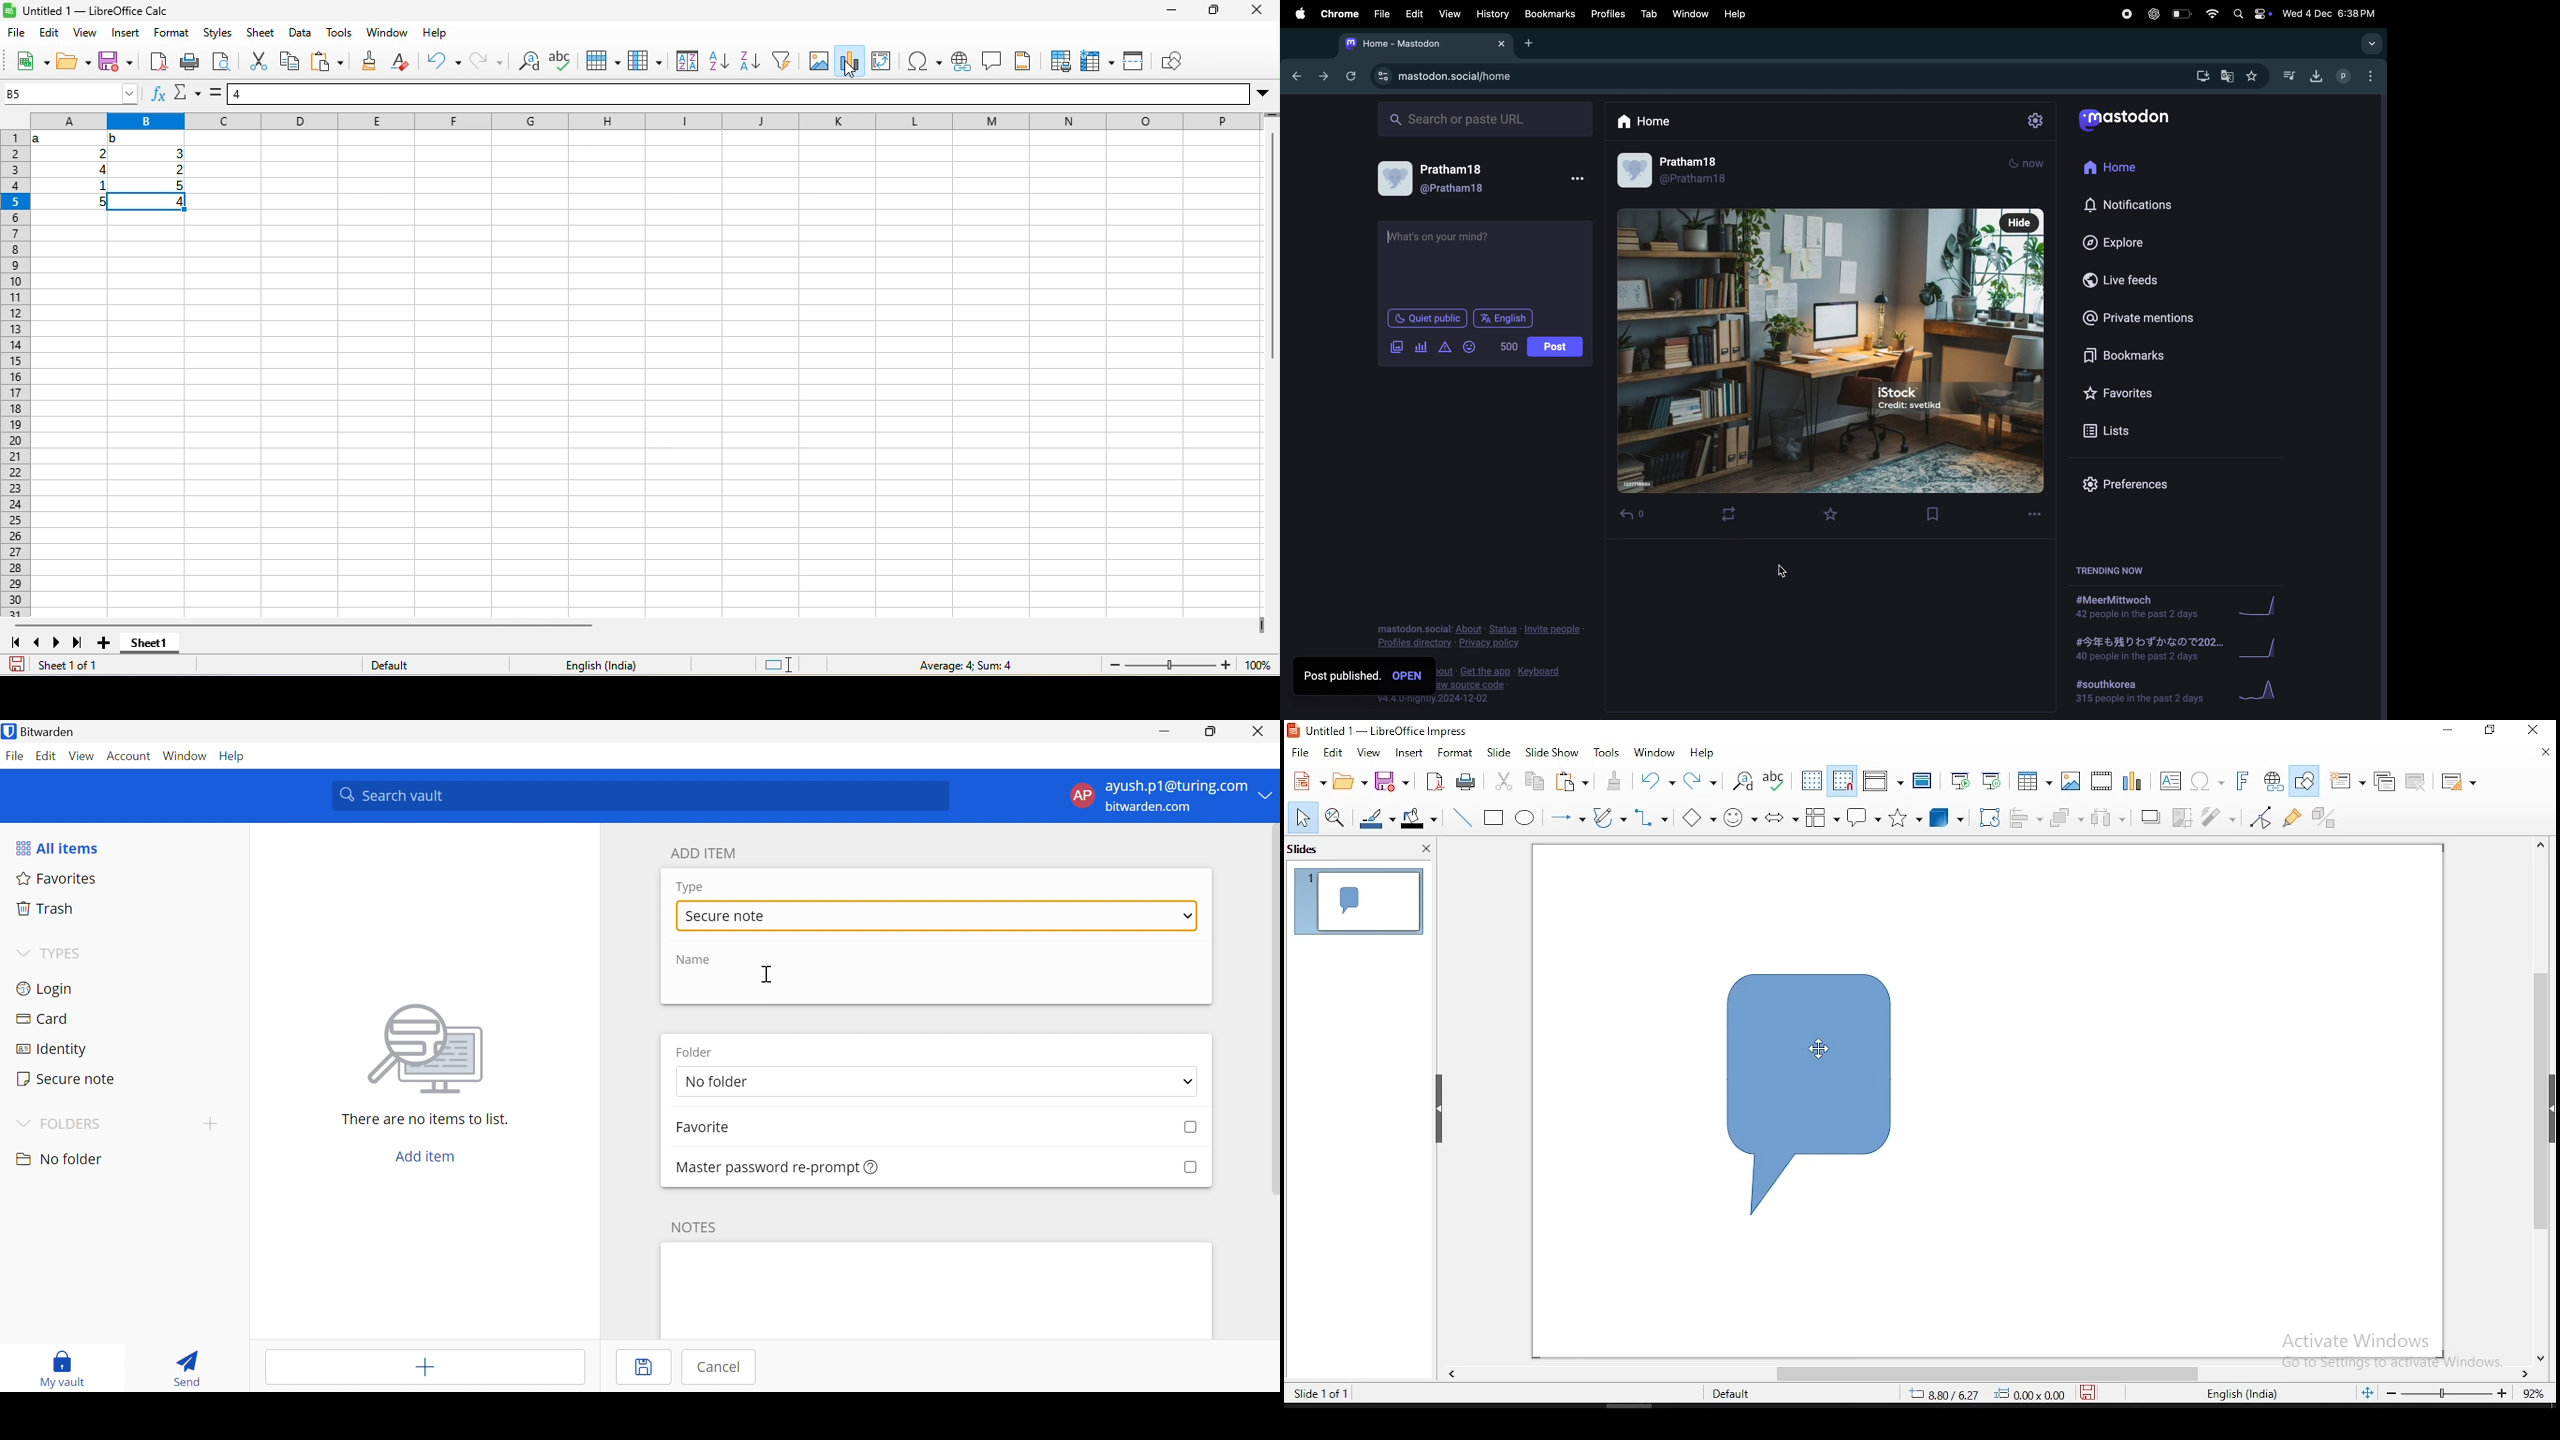  I want to click on formula, so click(216, 93).